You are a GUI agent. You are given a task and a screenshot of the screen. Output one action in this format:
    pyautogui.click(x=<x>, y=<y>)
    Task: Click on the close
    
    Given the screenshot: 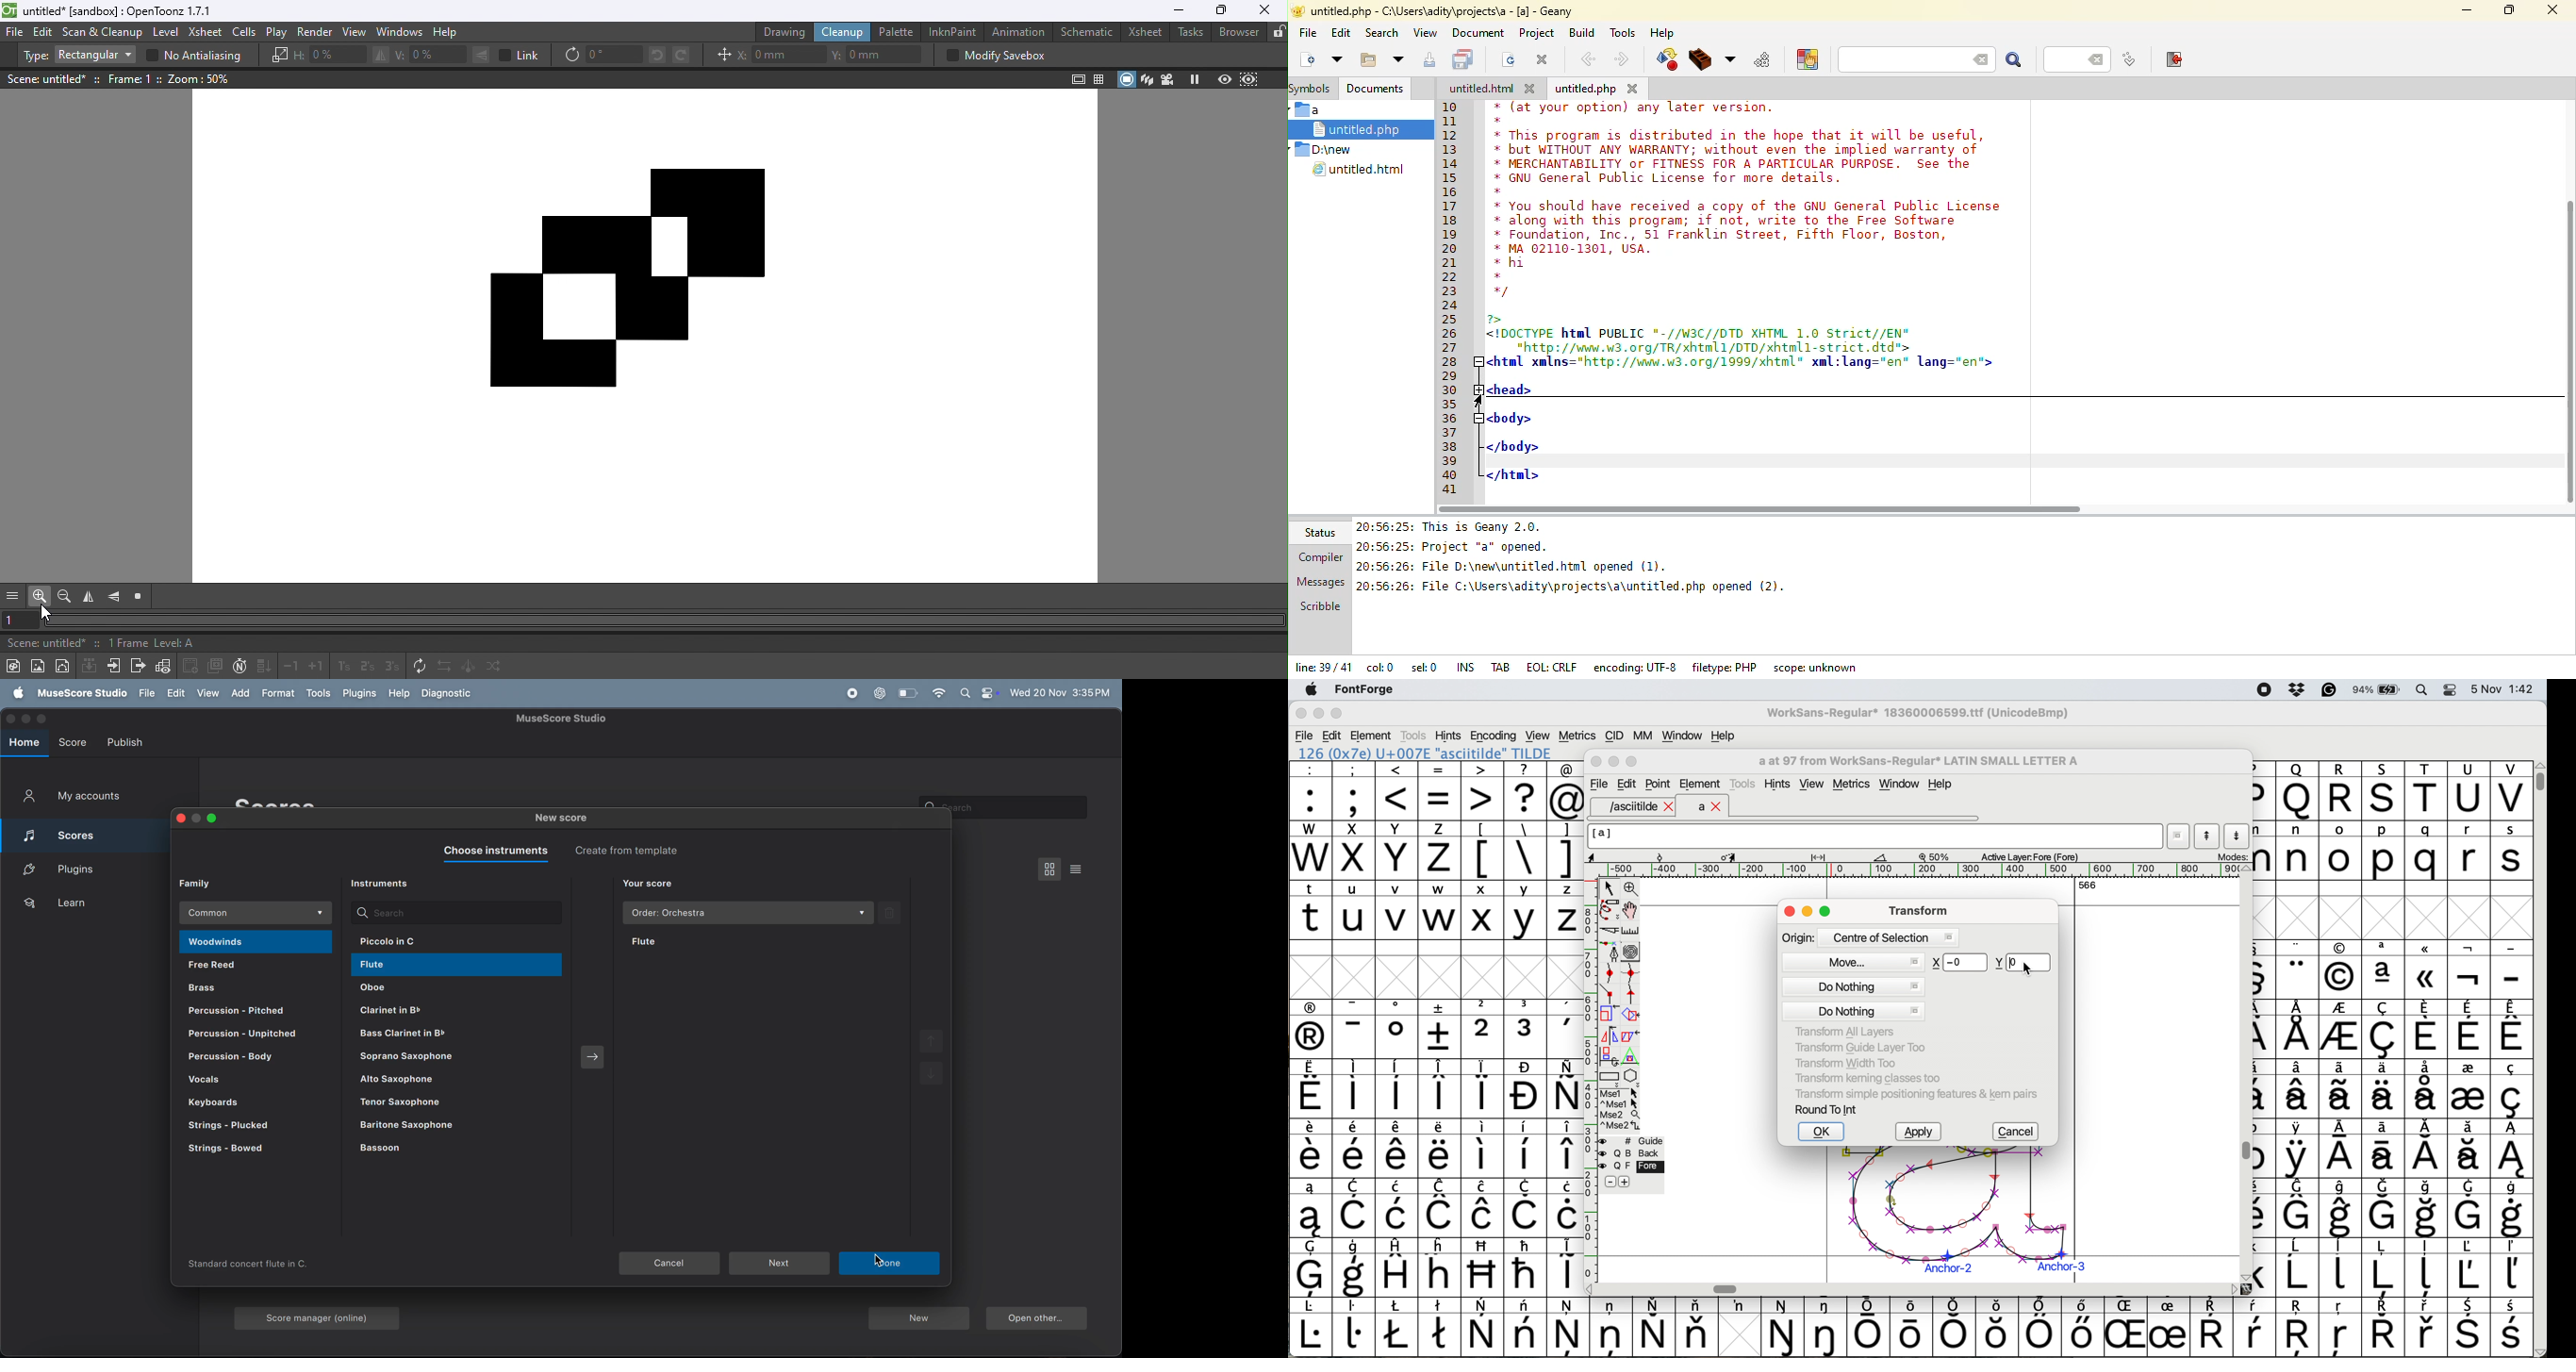 What is the action you would take?
    pyautogui.click(x=179, y=820)
    